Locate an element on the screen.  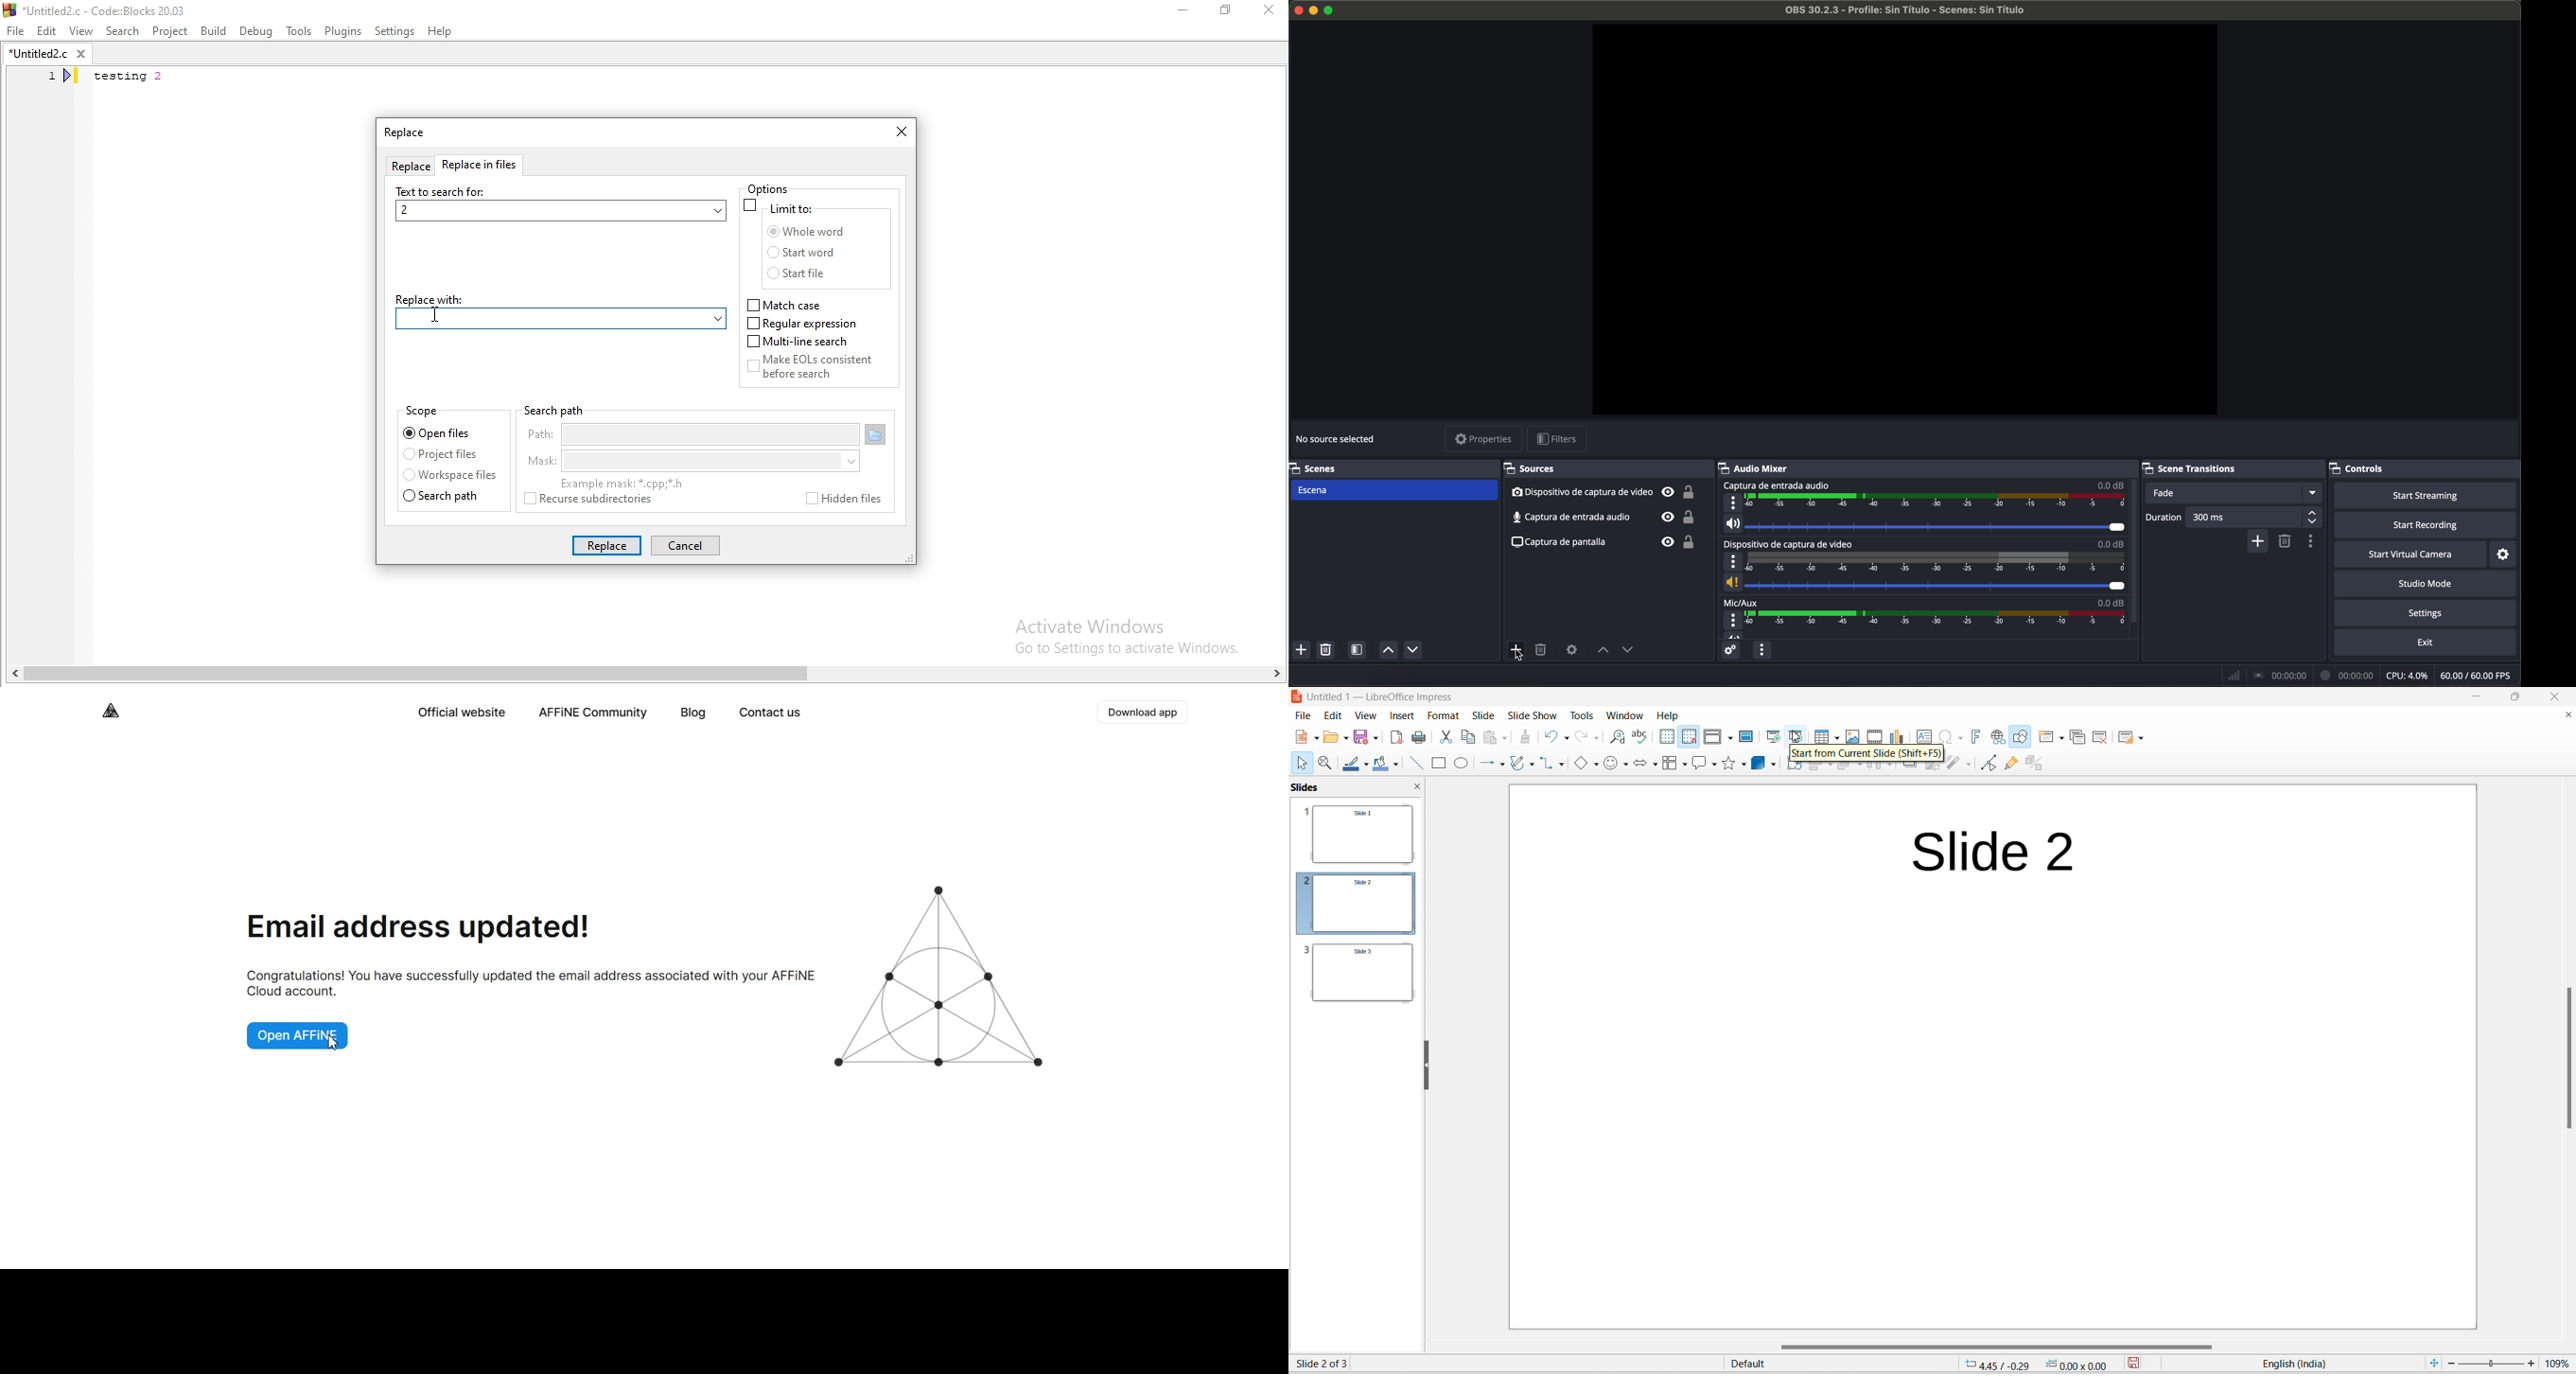
remove configurable transition is located at coordinates (2286, 542).